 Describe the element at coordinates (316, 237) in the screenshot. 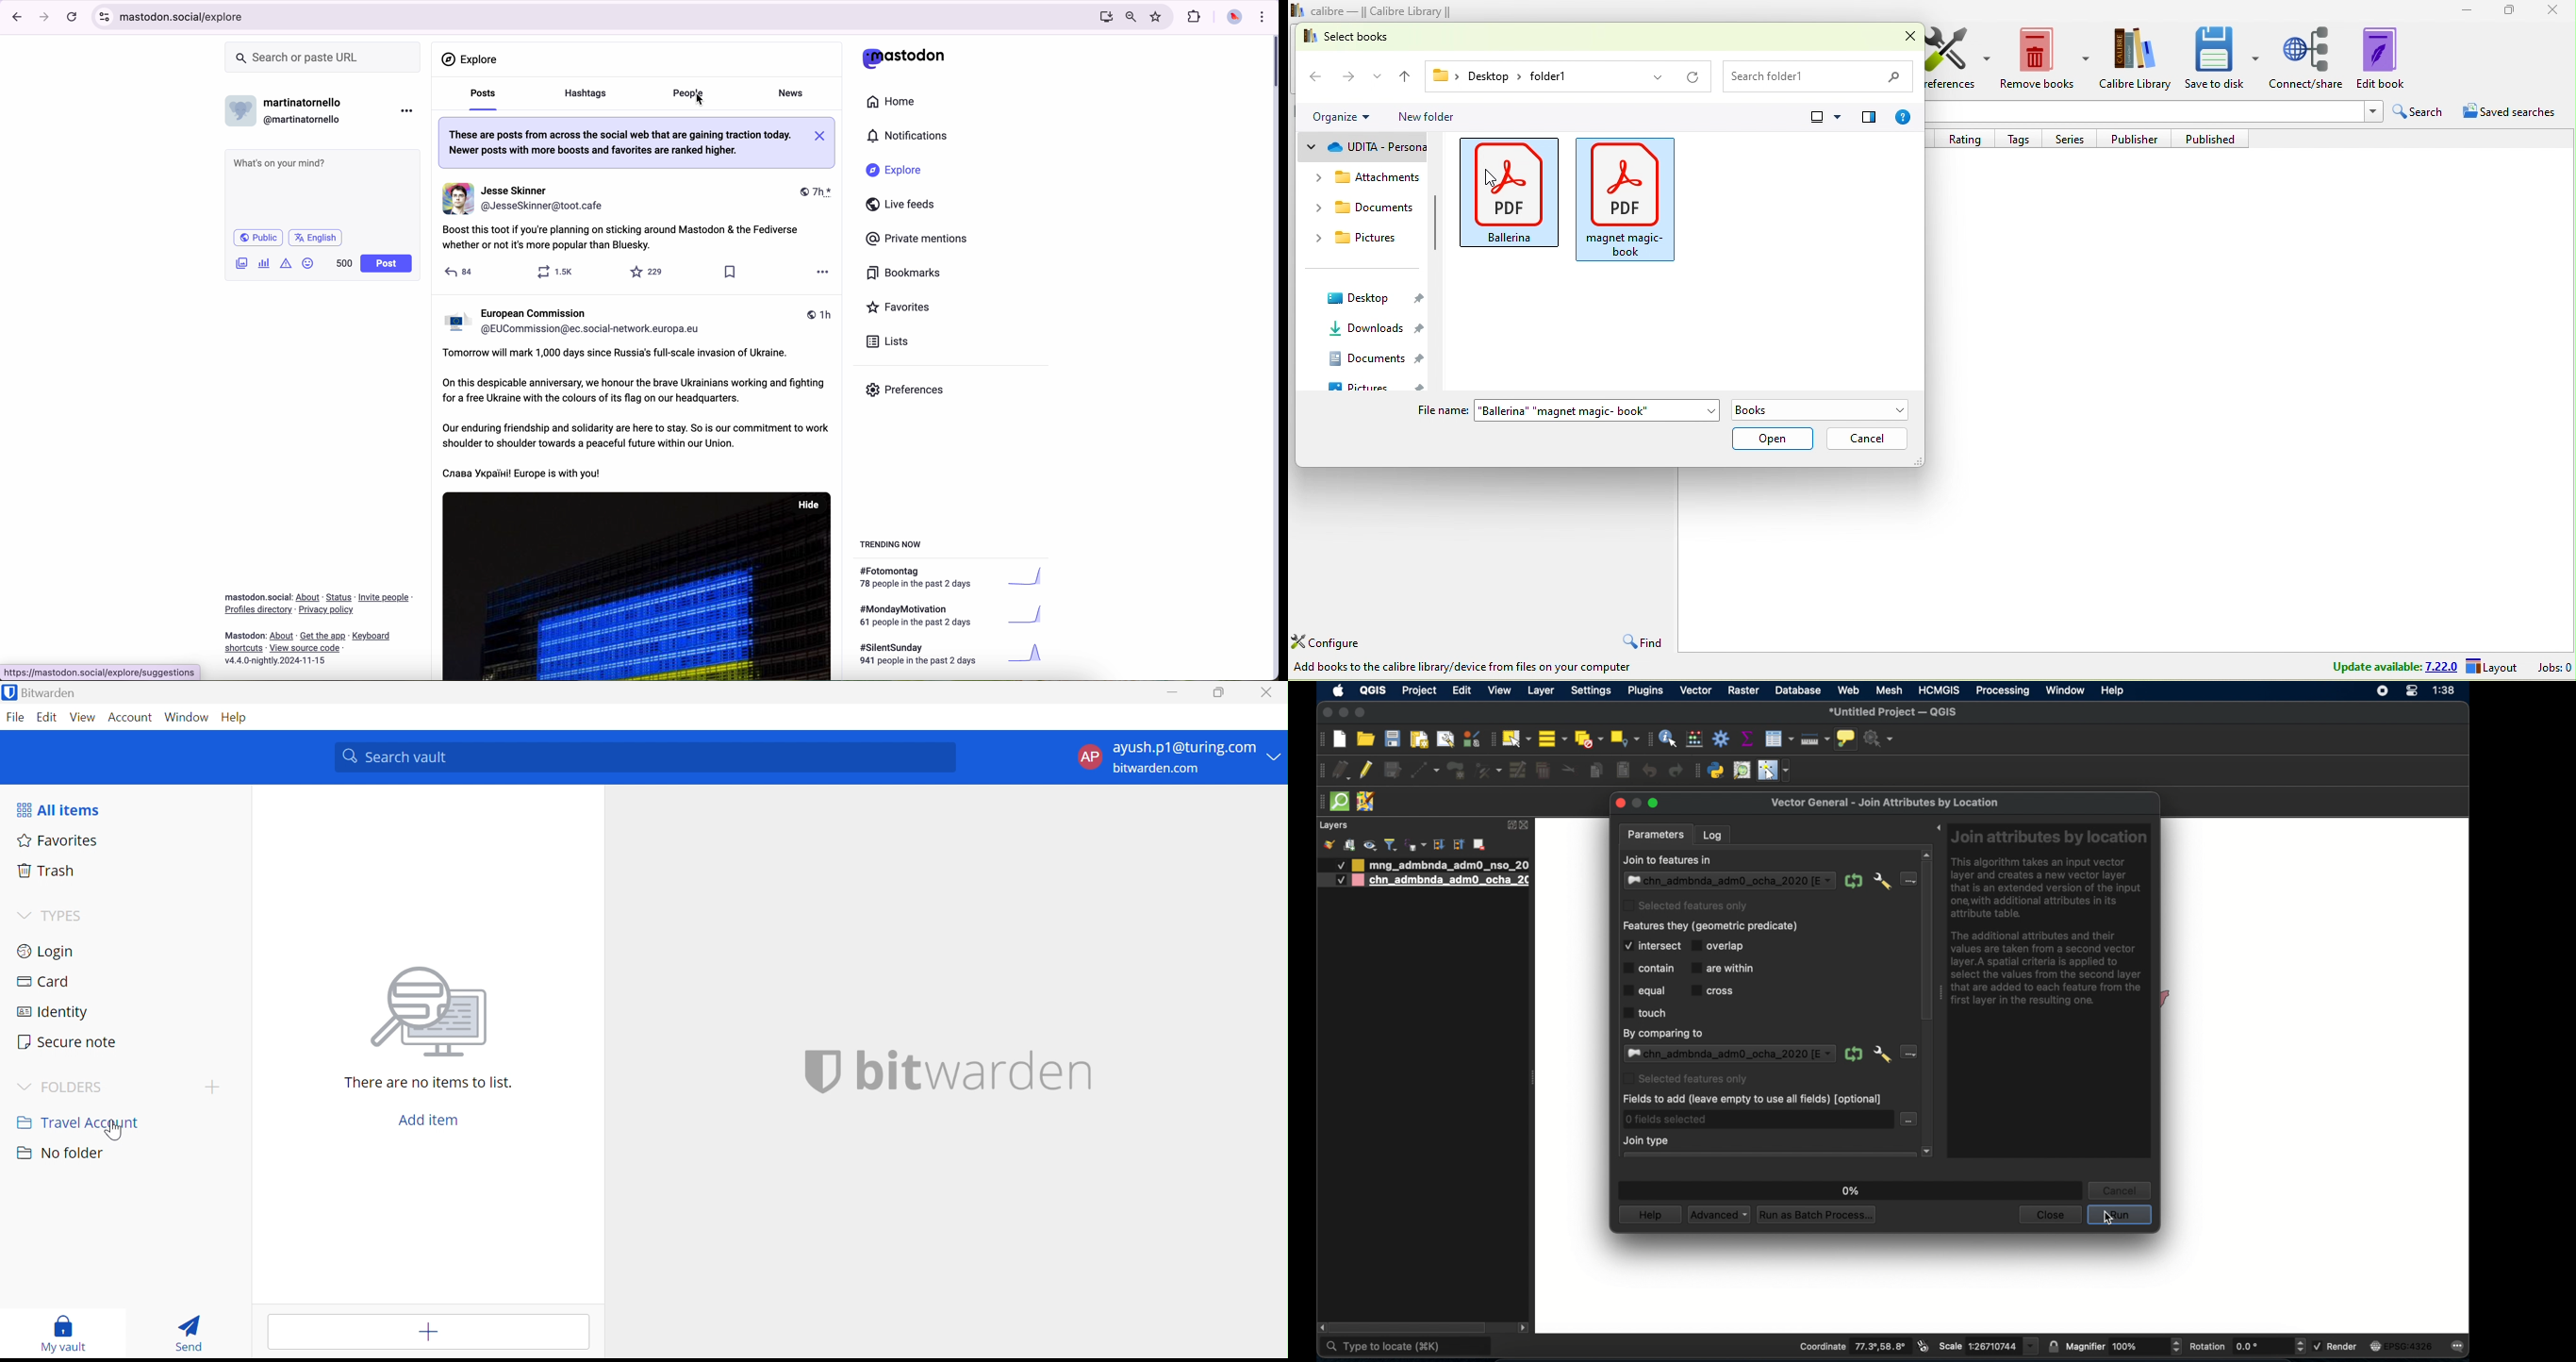

I see `language` at that location.